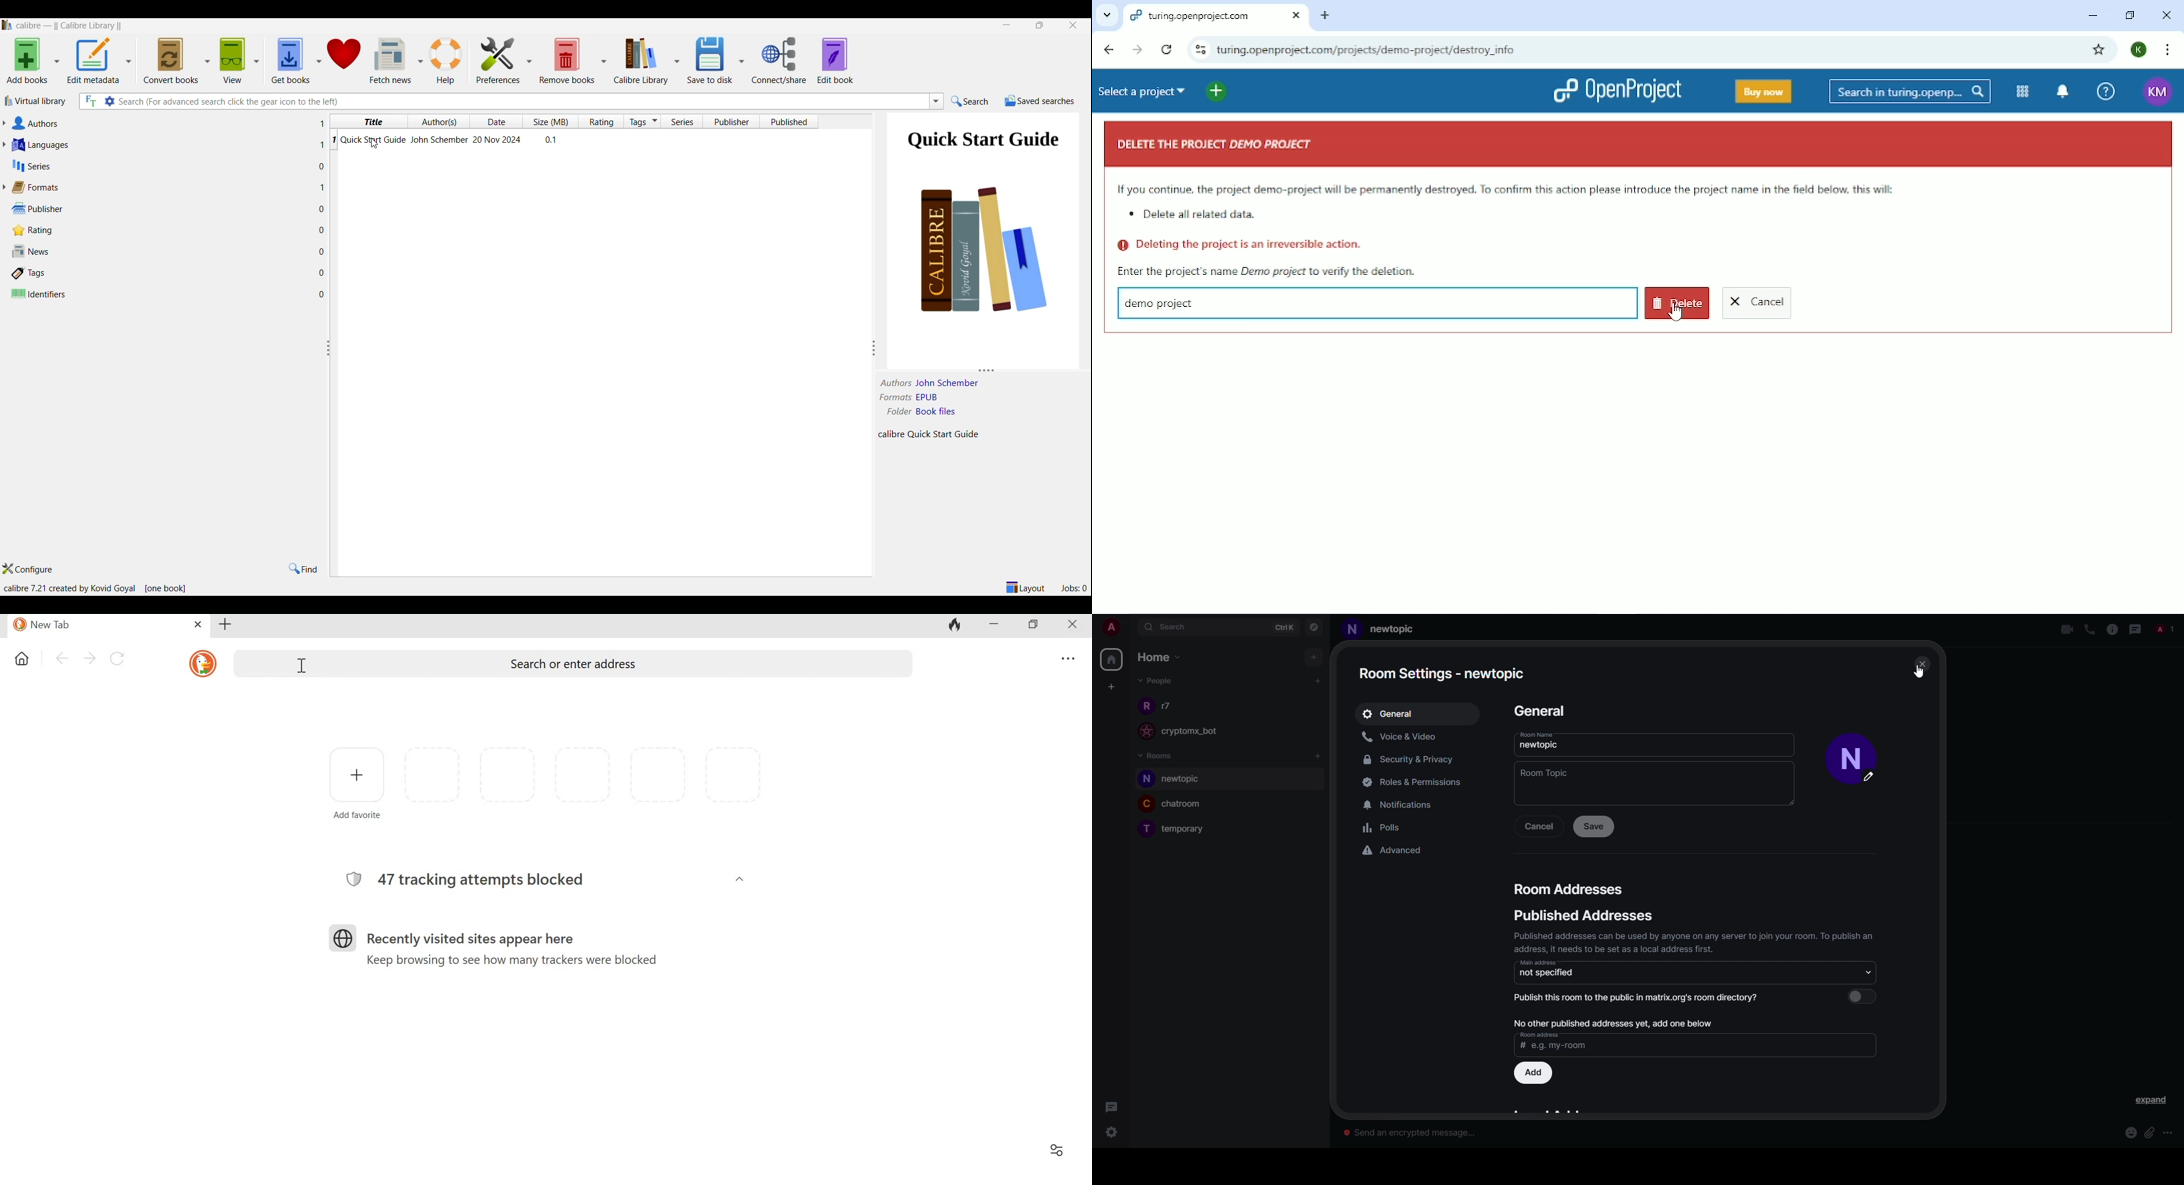  What do you see at coordinates (2131, 1133) in the screenshot?
I see `emoji` at bounding box center [2131, 1133].